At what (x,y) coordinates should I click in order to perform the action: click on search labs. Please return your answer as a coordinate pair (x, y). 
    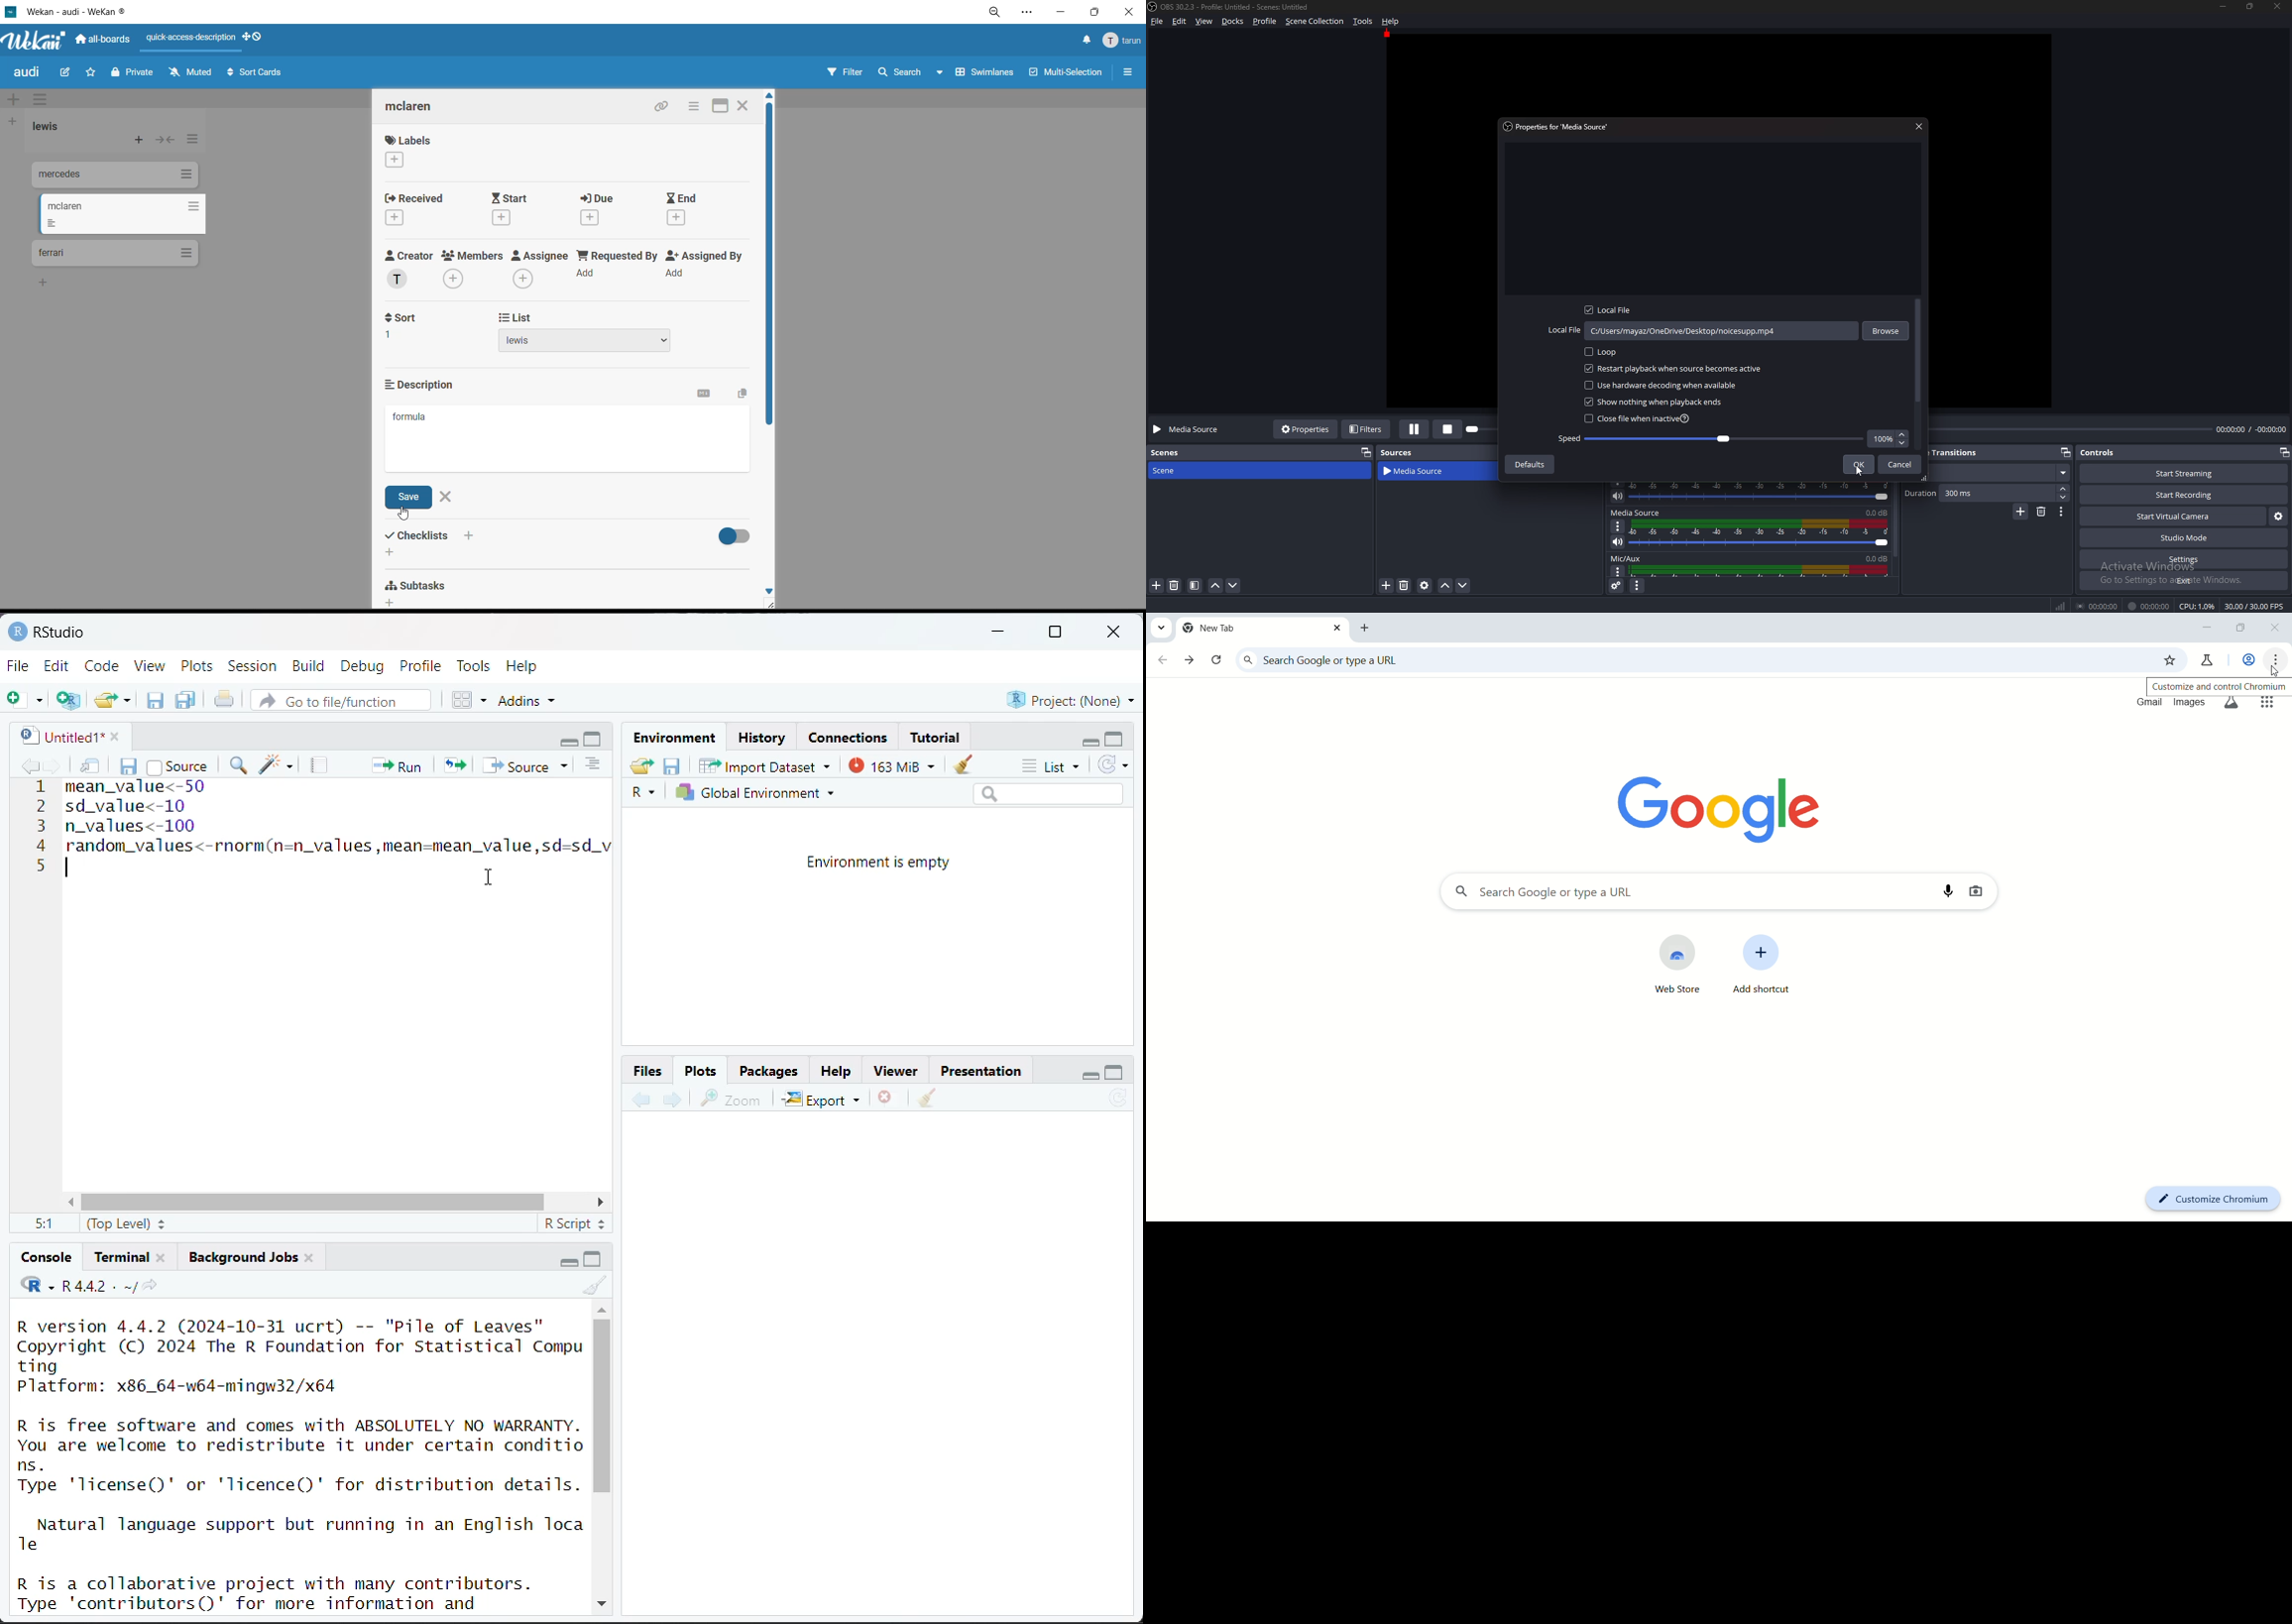
    Looking at the image, I should click on (2232, 703).